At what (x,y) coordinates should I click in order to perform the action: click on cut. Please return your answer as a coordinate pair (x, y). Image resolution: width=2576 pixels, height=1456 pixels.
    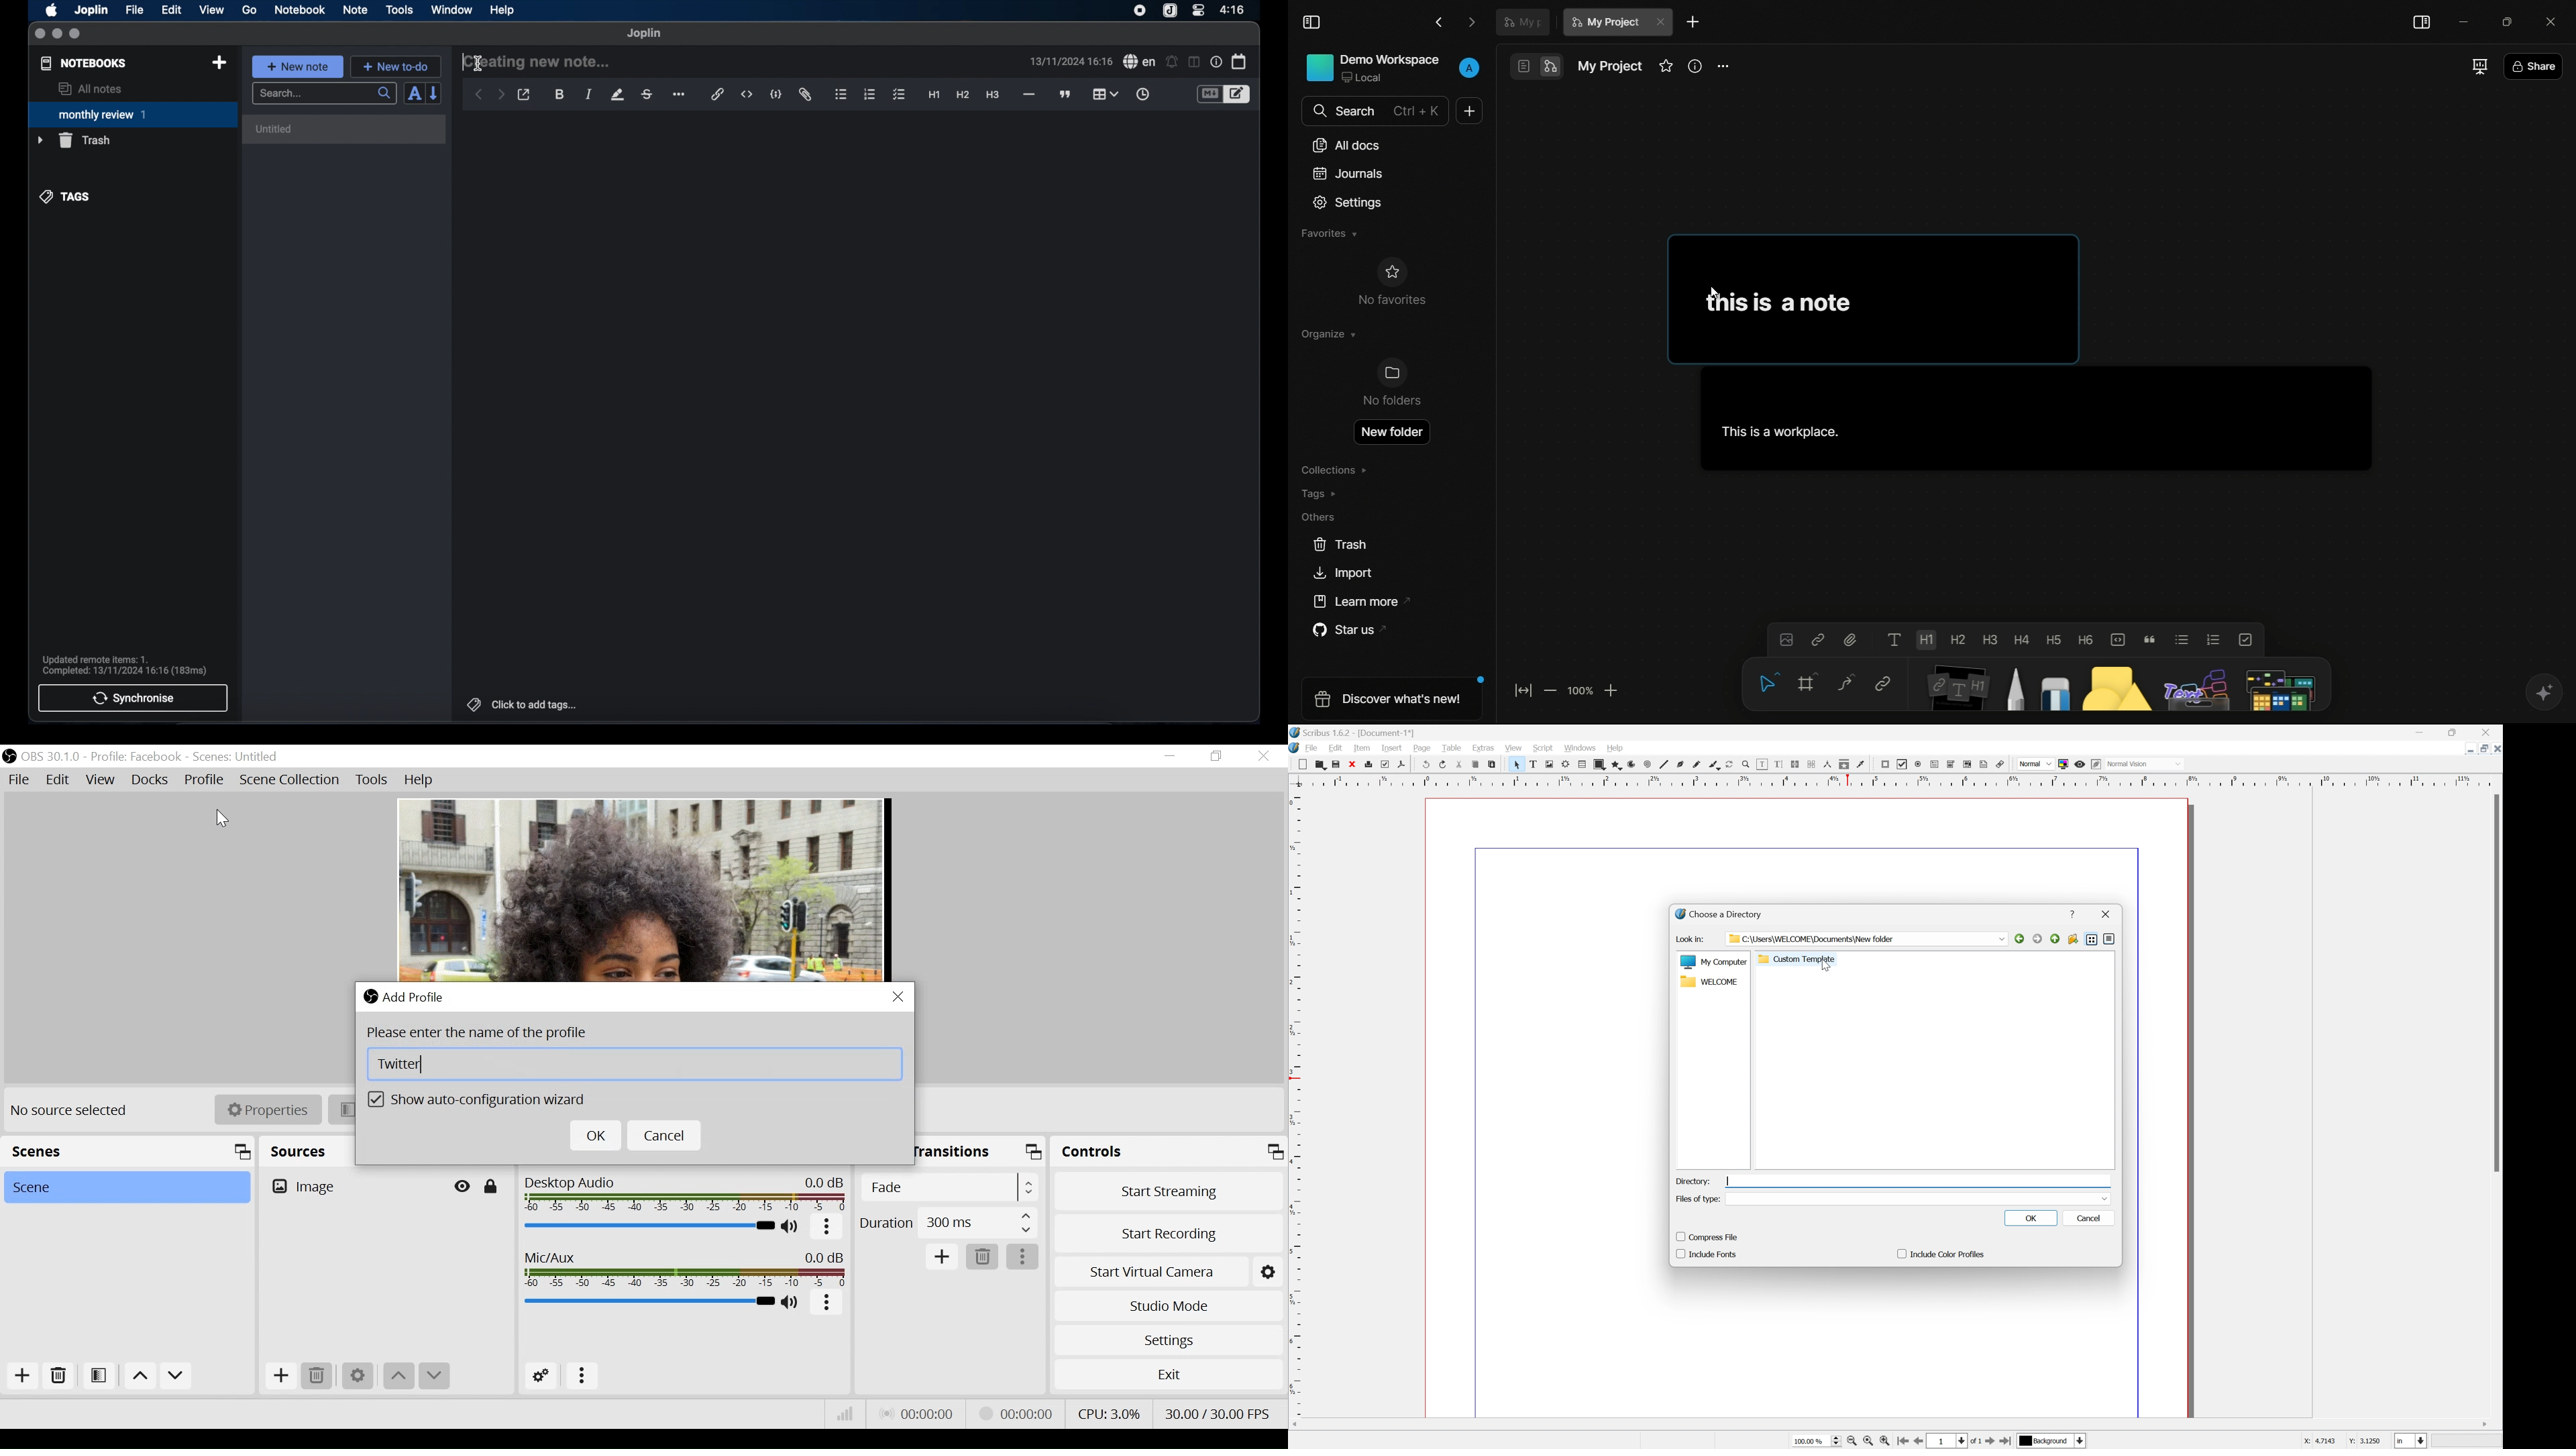
    Looking at the image, I should click on (1298, 762).